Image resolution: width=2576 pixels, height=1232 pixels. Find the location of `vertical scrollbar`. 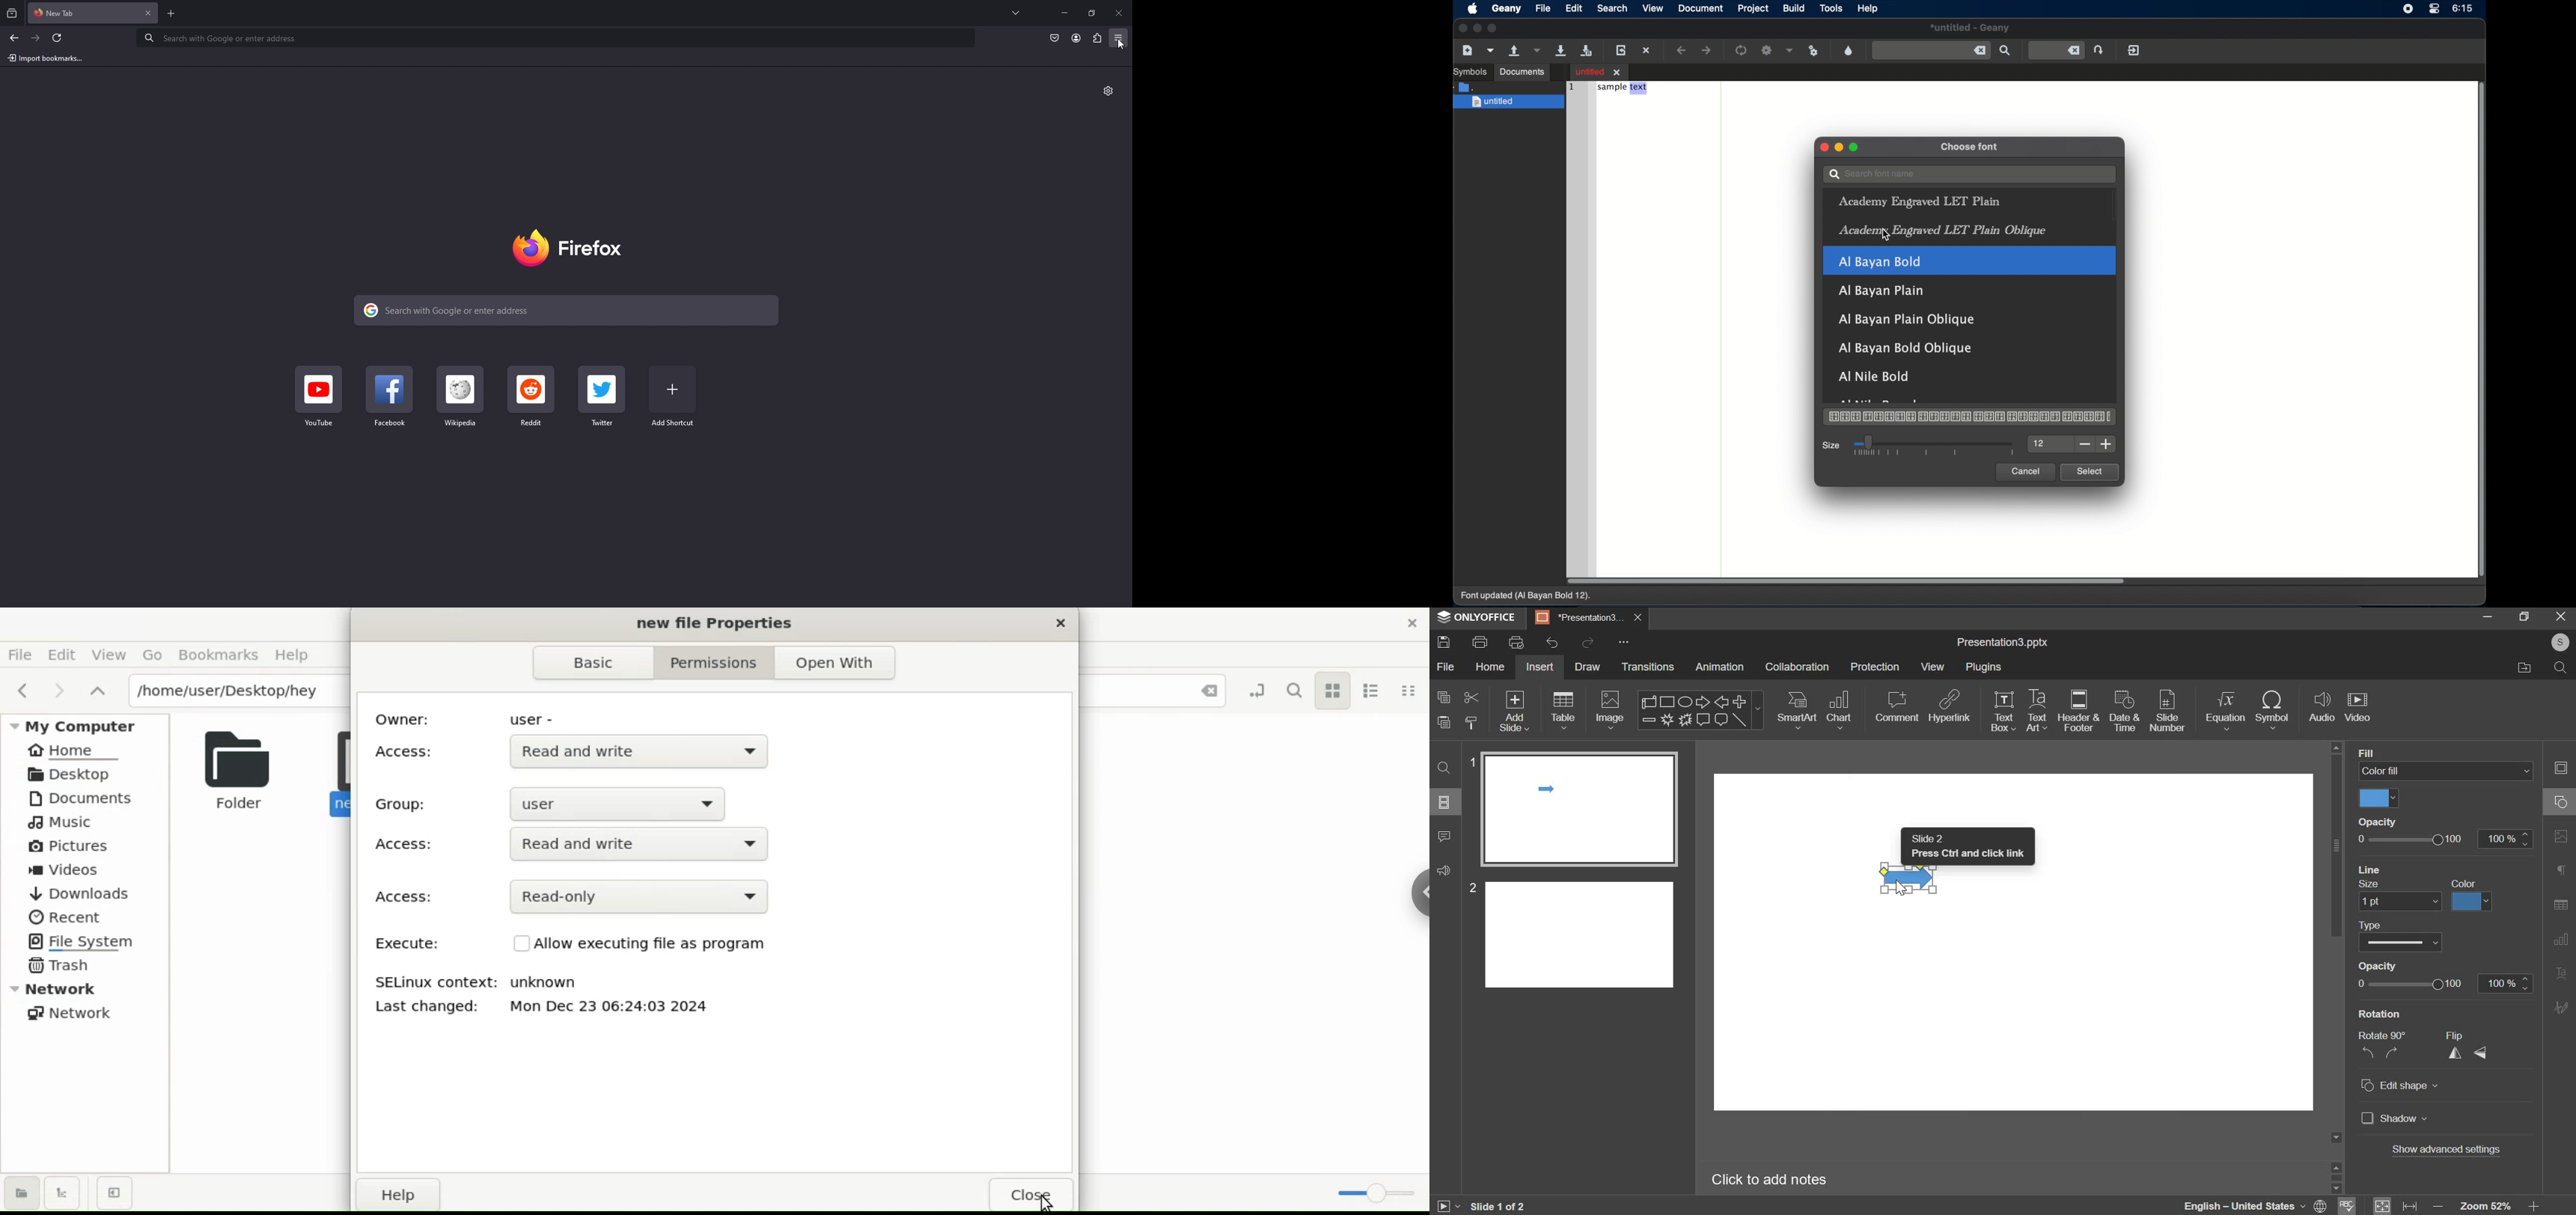

vertical scrollbar is located at coordinates (2336, 845).